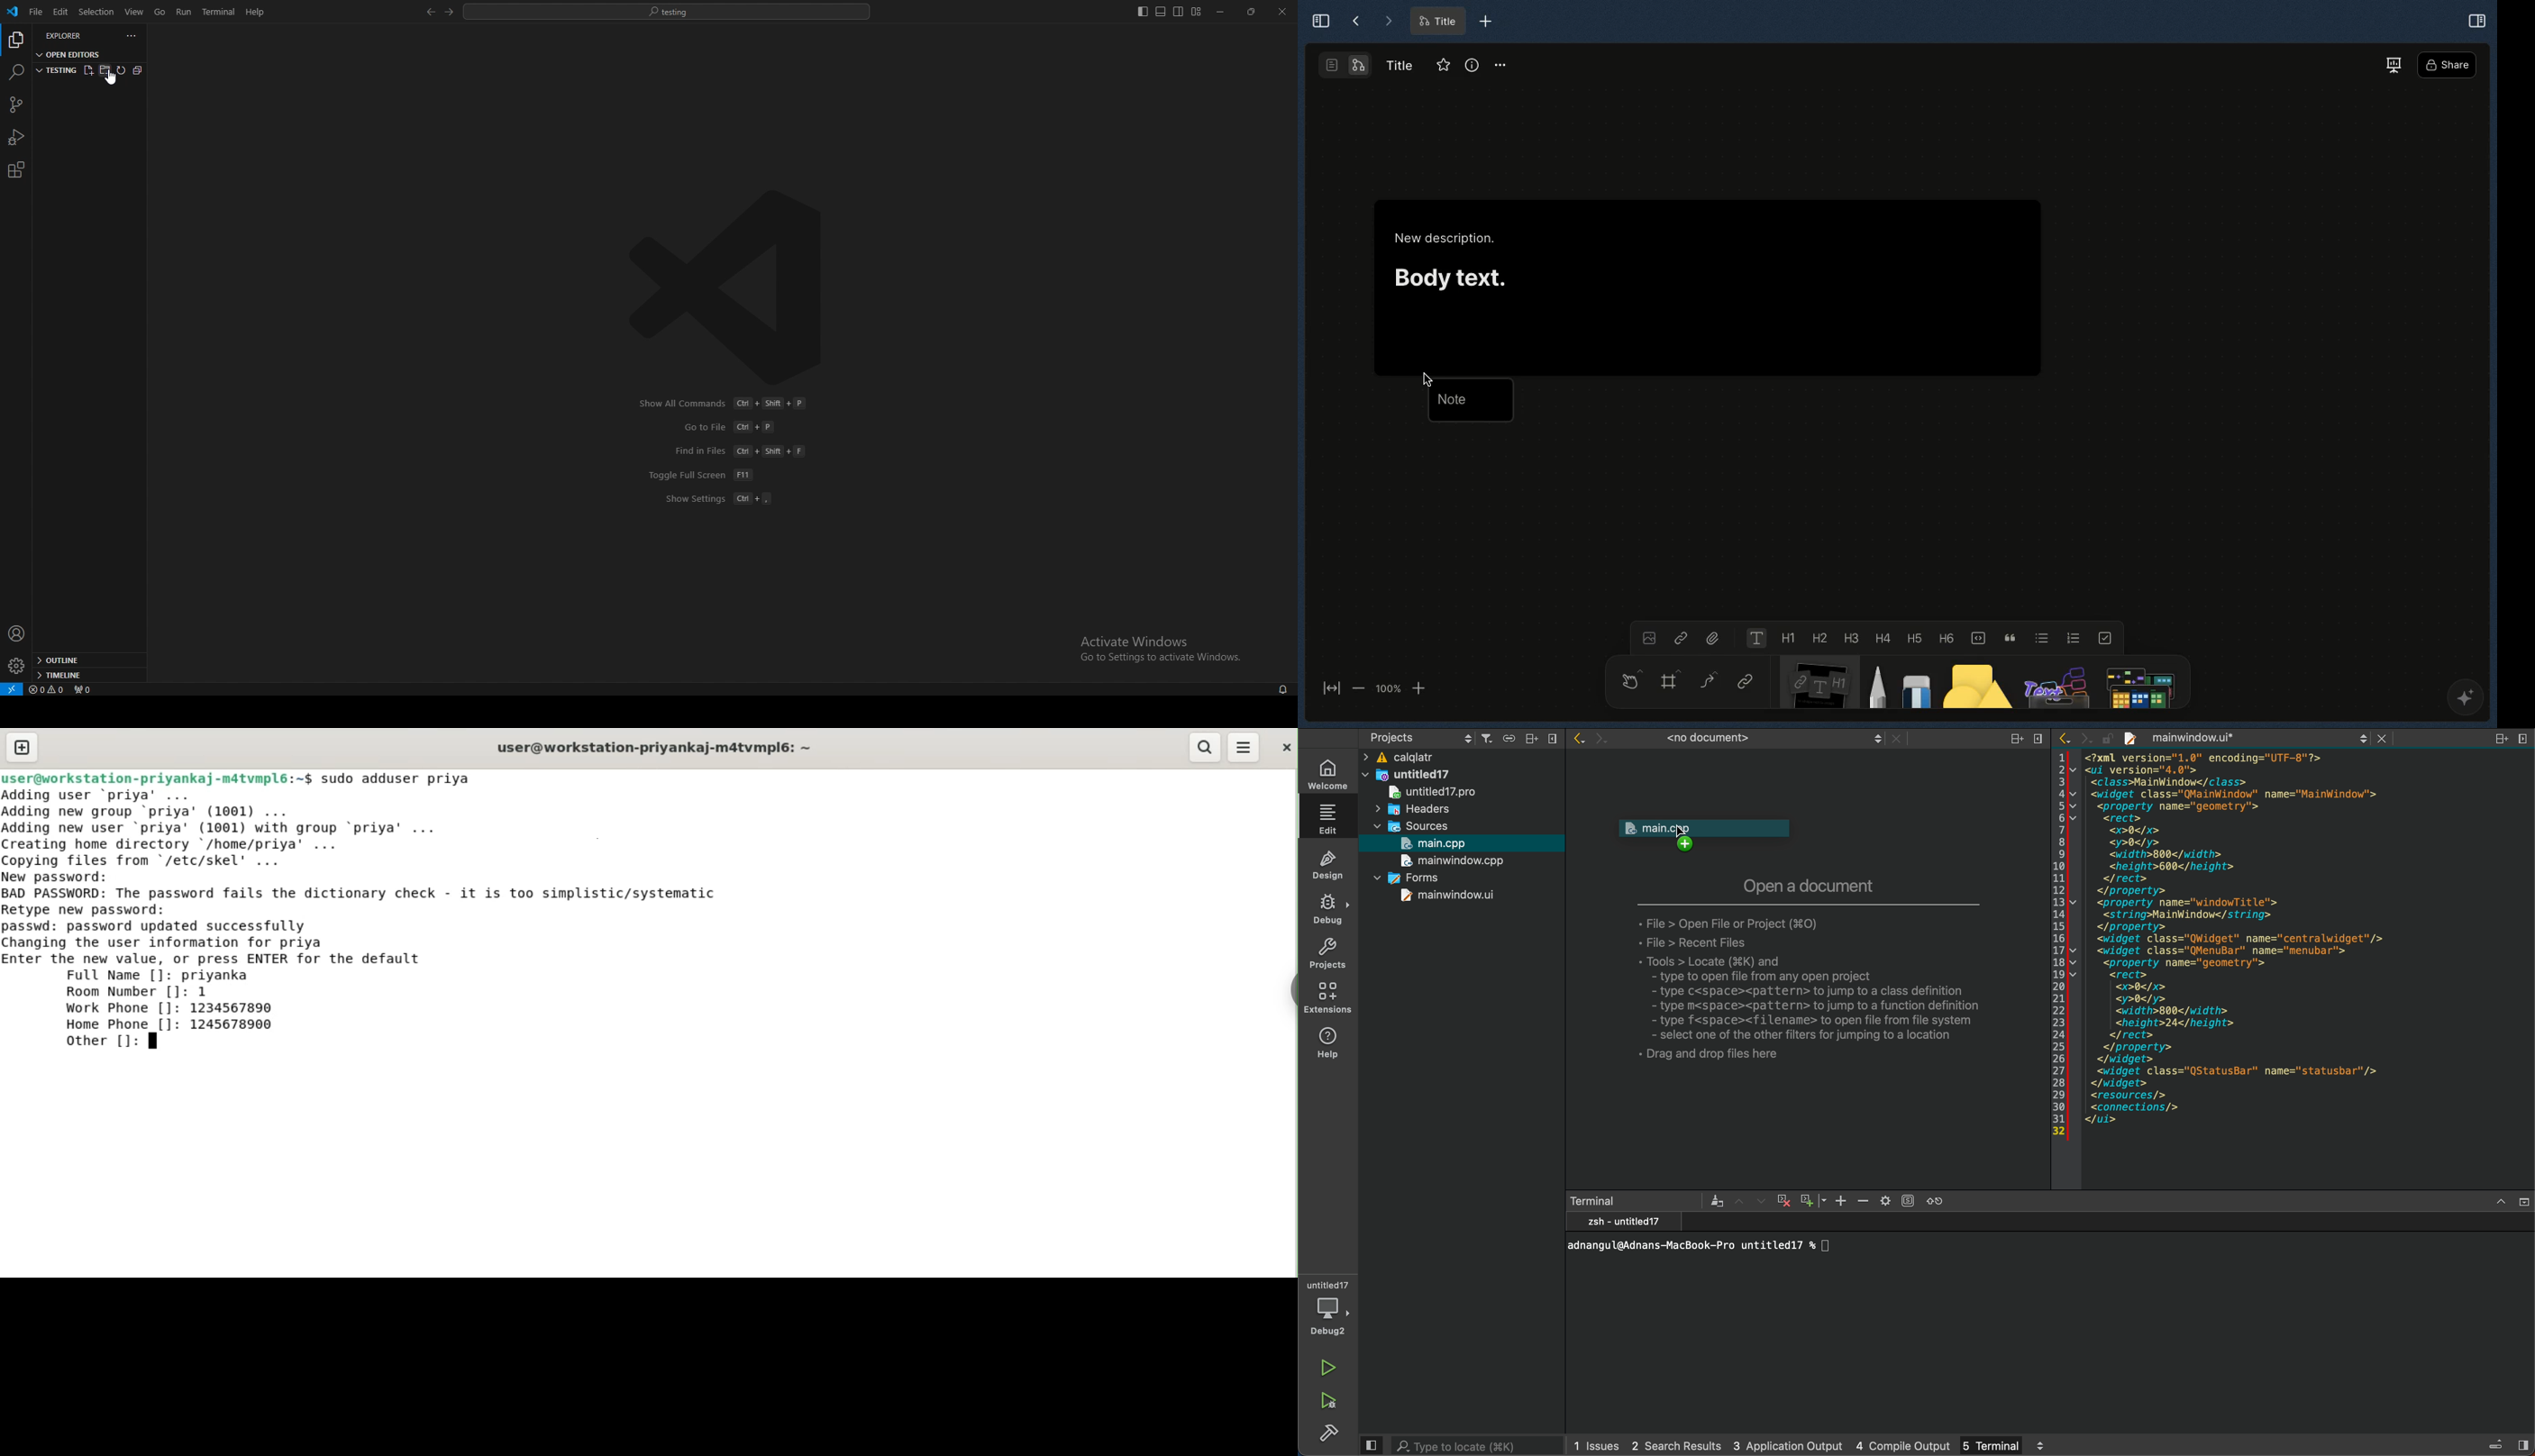 The width and height of the screenshot is (2548, 1456). What do you see at coordinates (137, 71) in the screenshot?
I see `collapse folders` at bounding box center [137, 71].